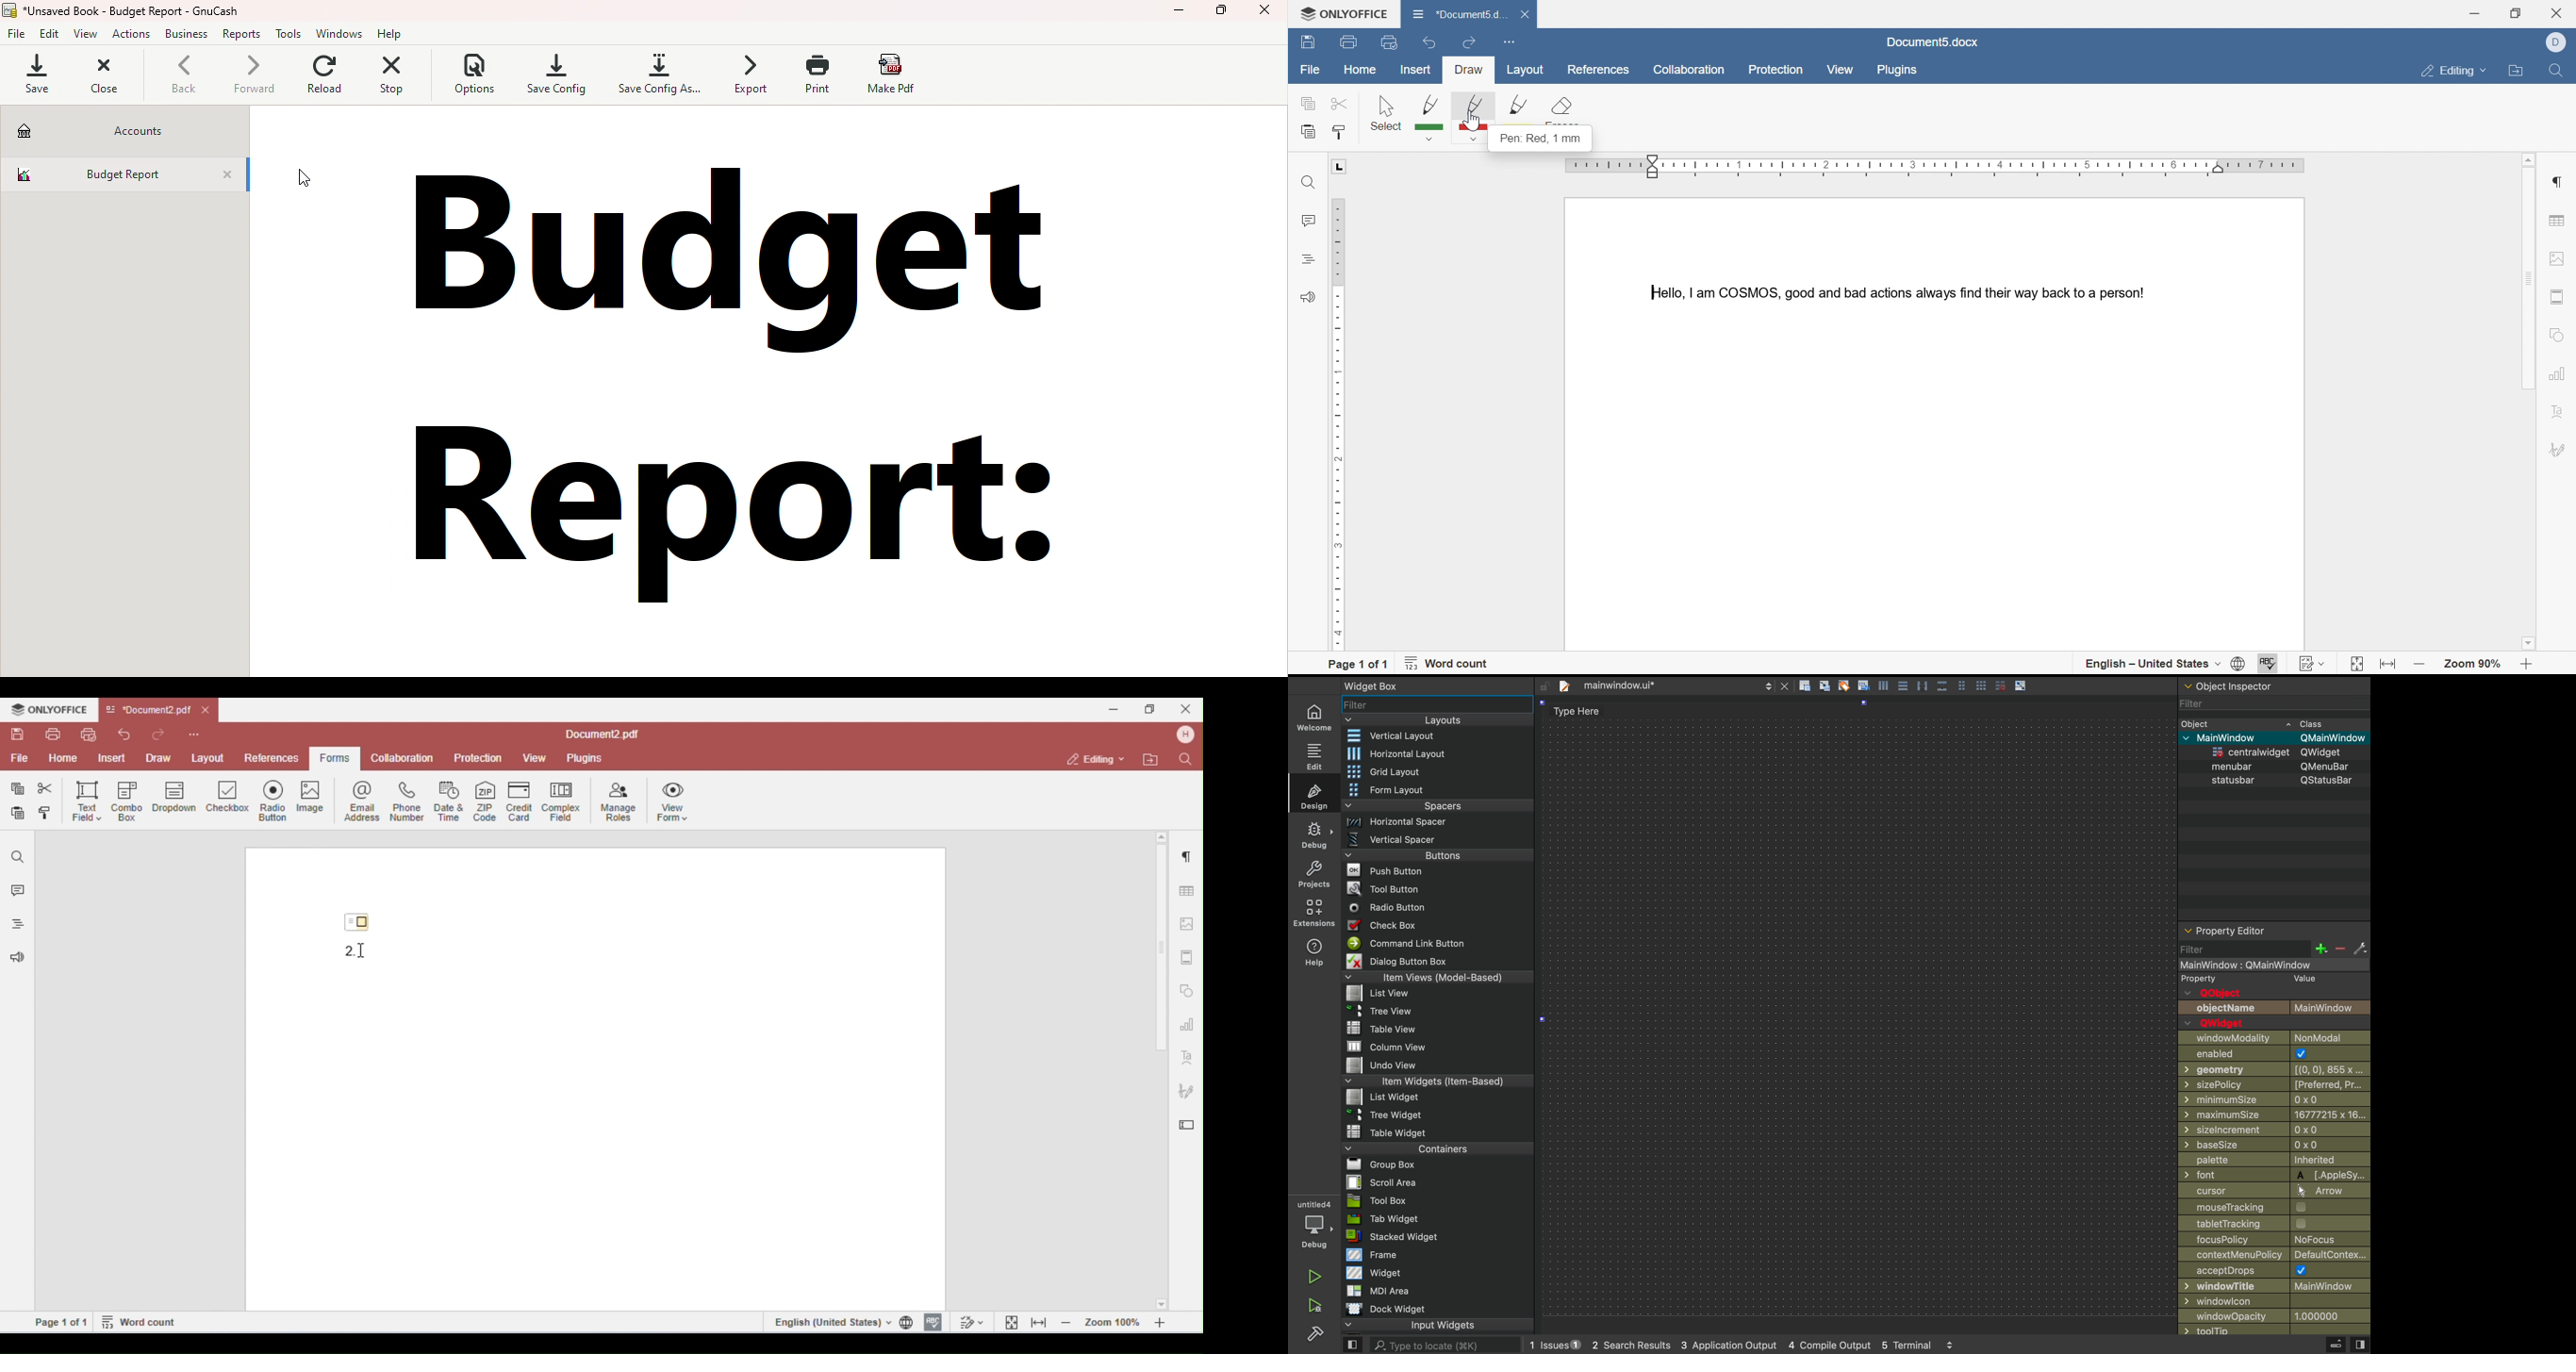  Describe the element at coordinates (230, 176) in the screenshot. I see `Close` at that location.